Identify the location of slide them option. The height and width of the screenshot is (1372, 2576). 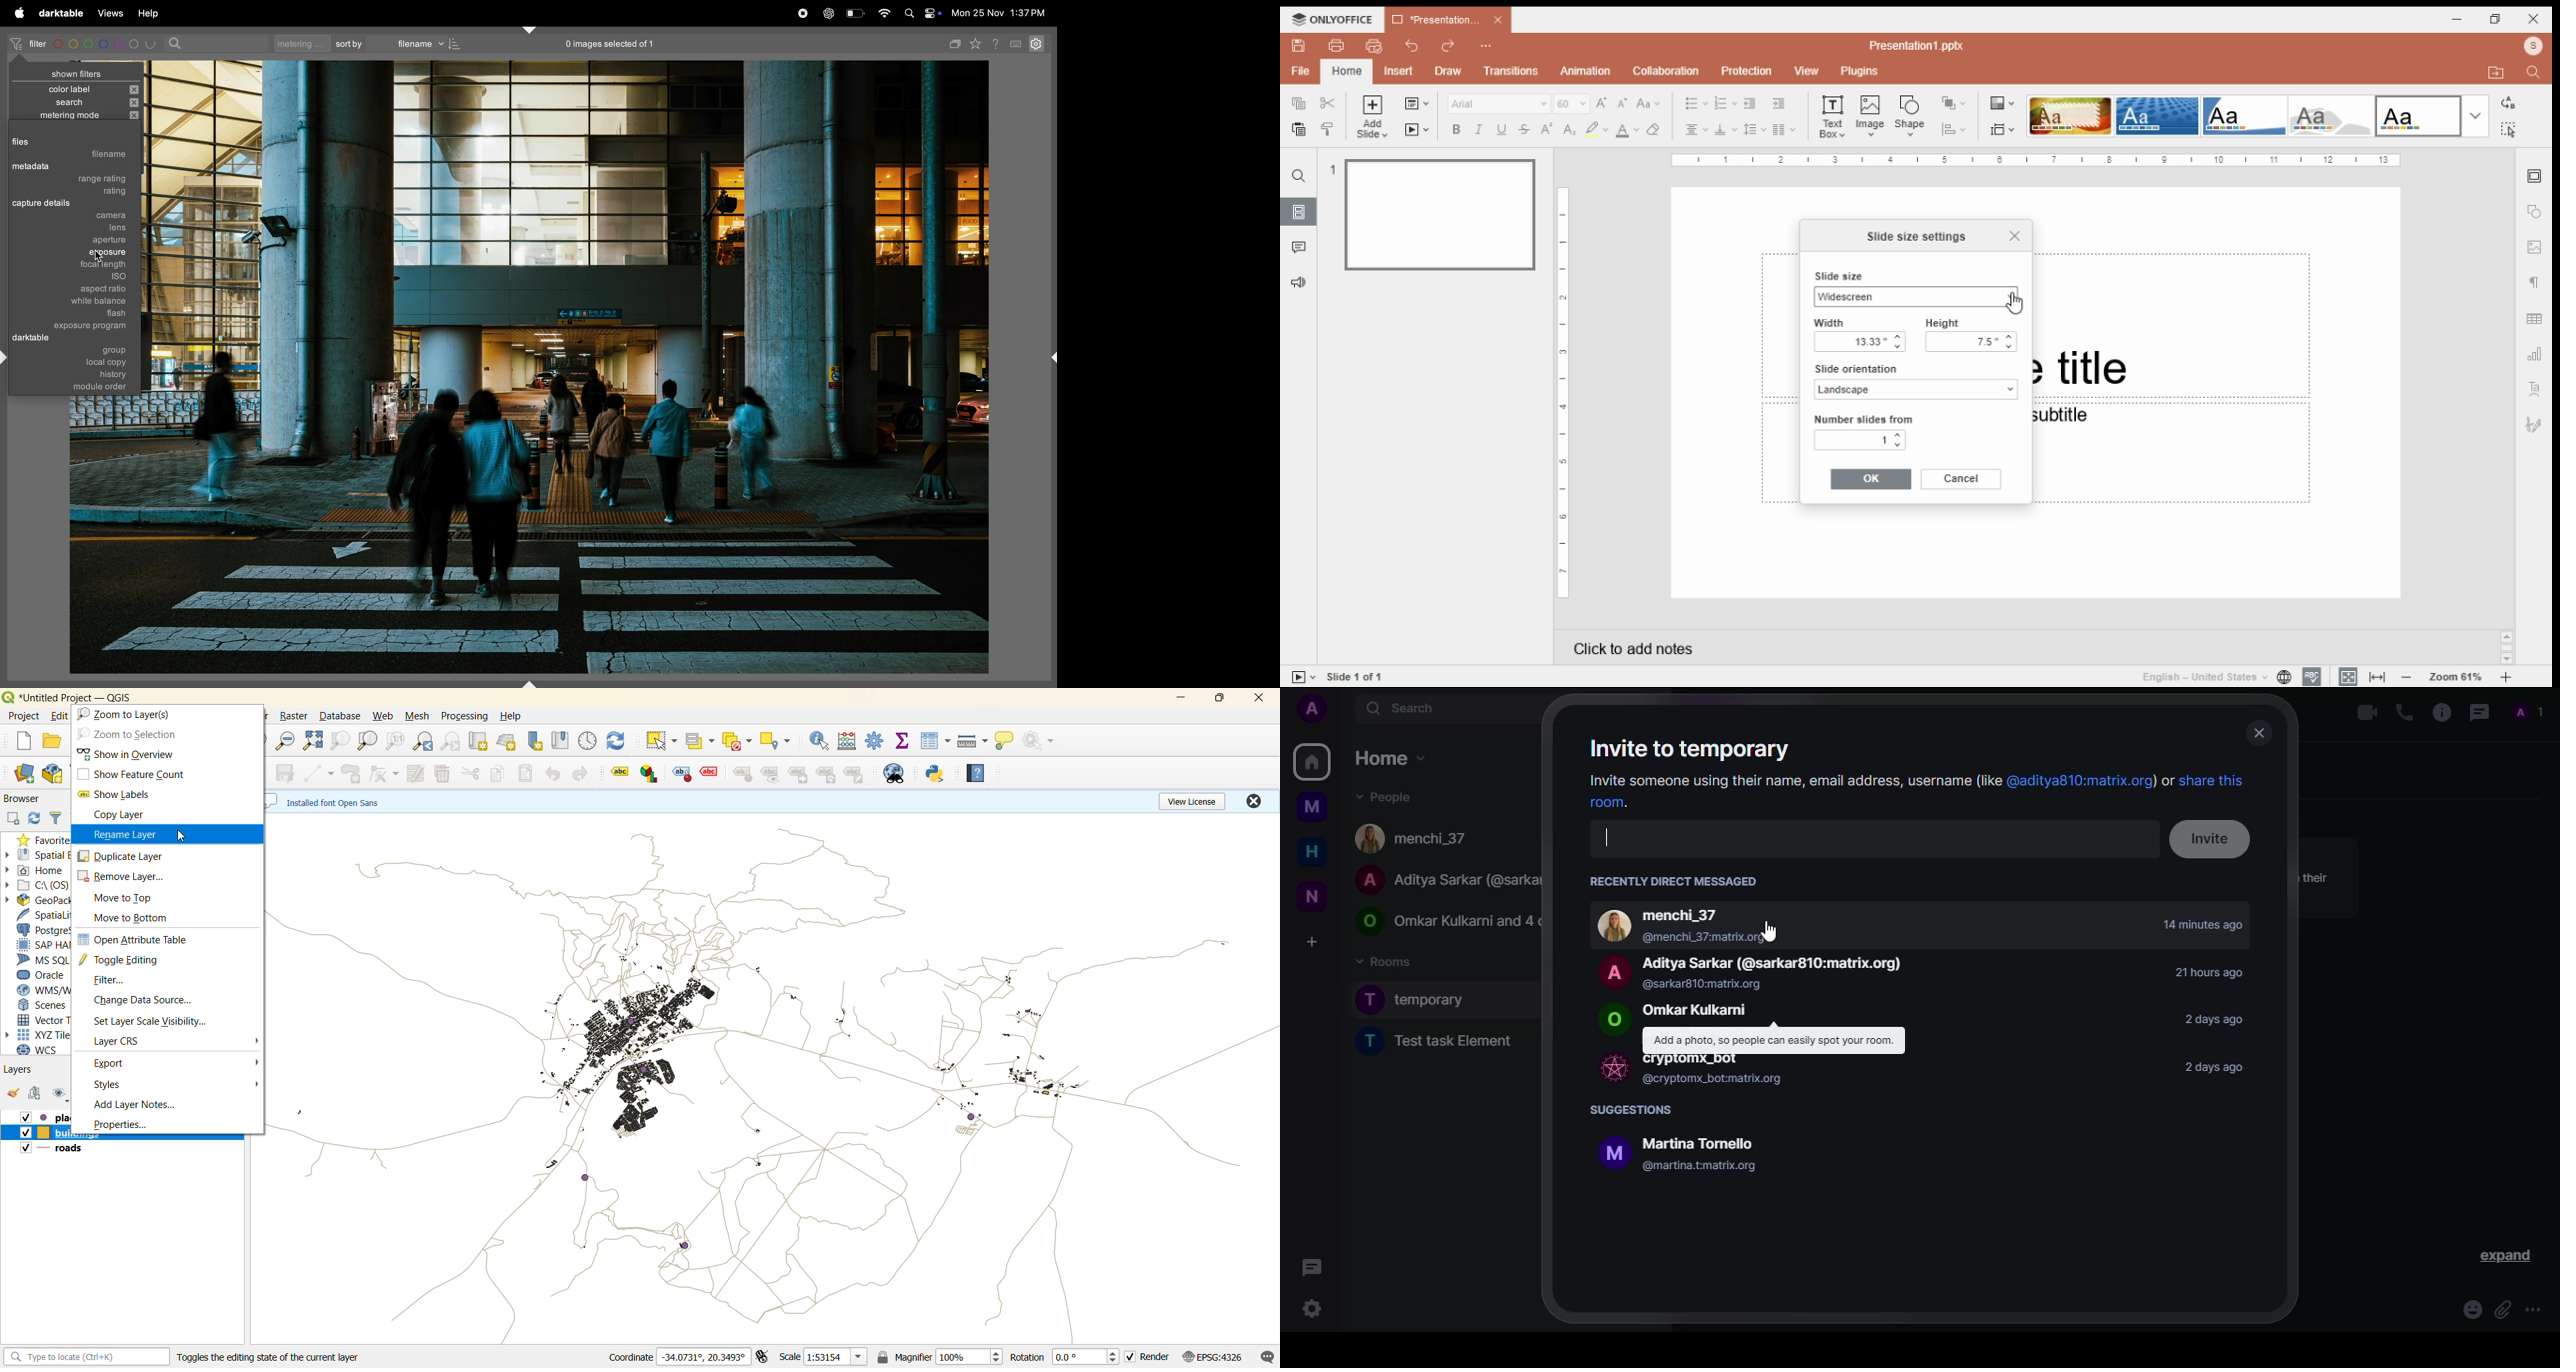
(2335, 116).